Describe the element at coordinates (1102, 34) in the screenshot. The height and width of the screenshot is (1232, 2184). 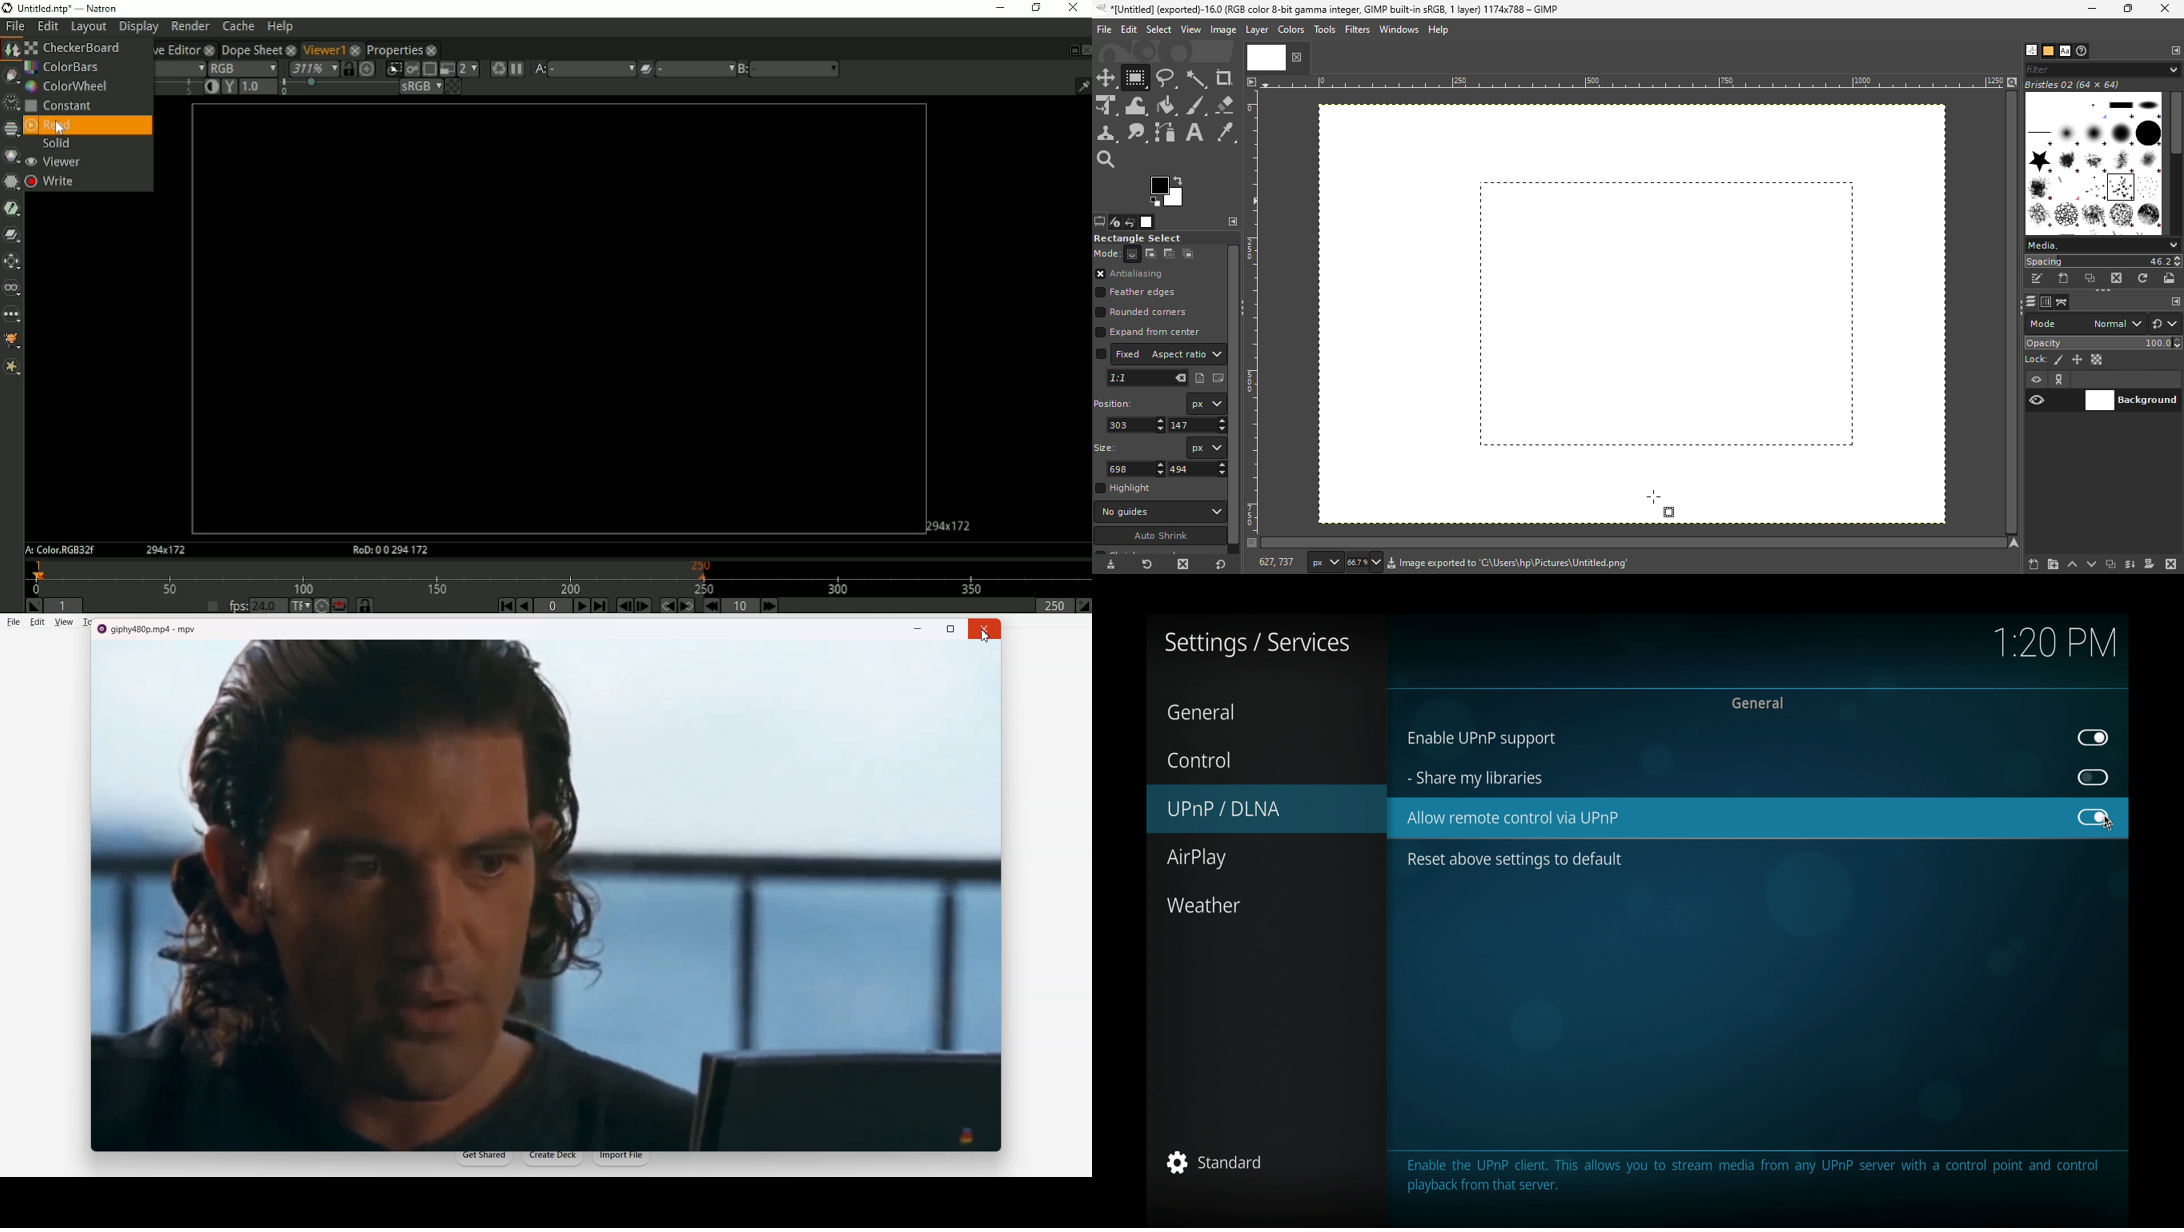
I see `File` at that location.